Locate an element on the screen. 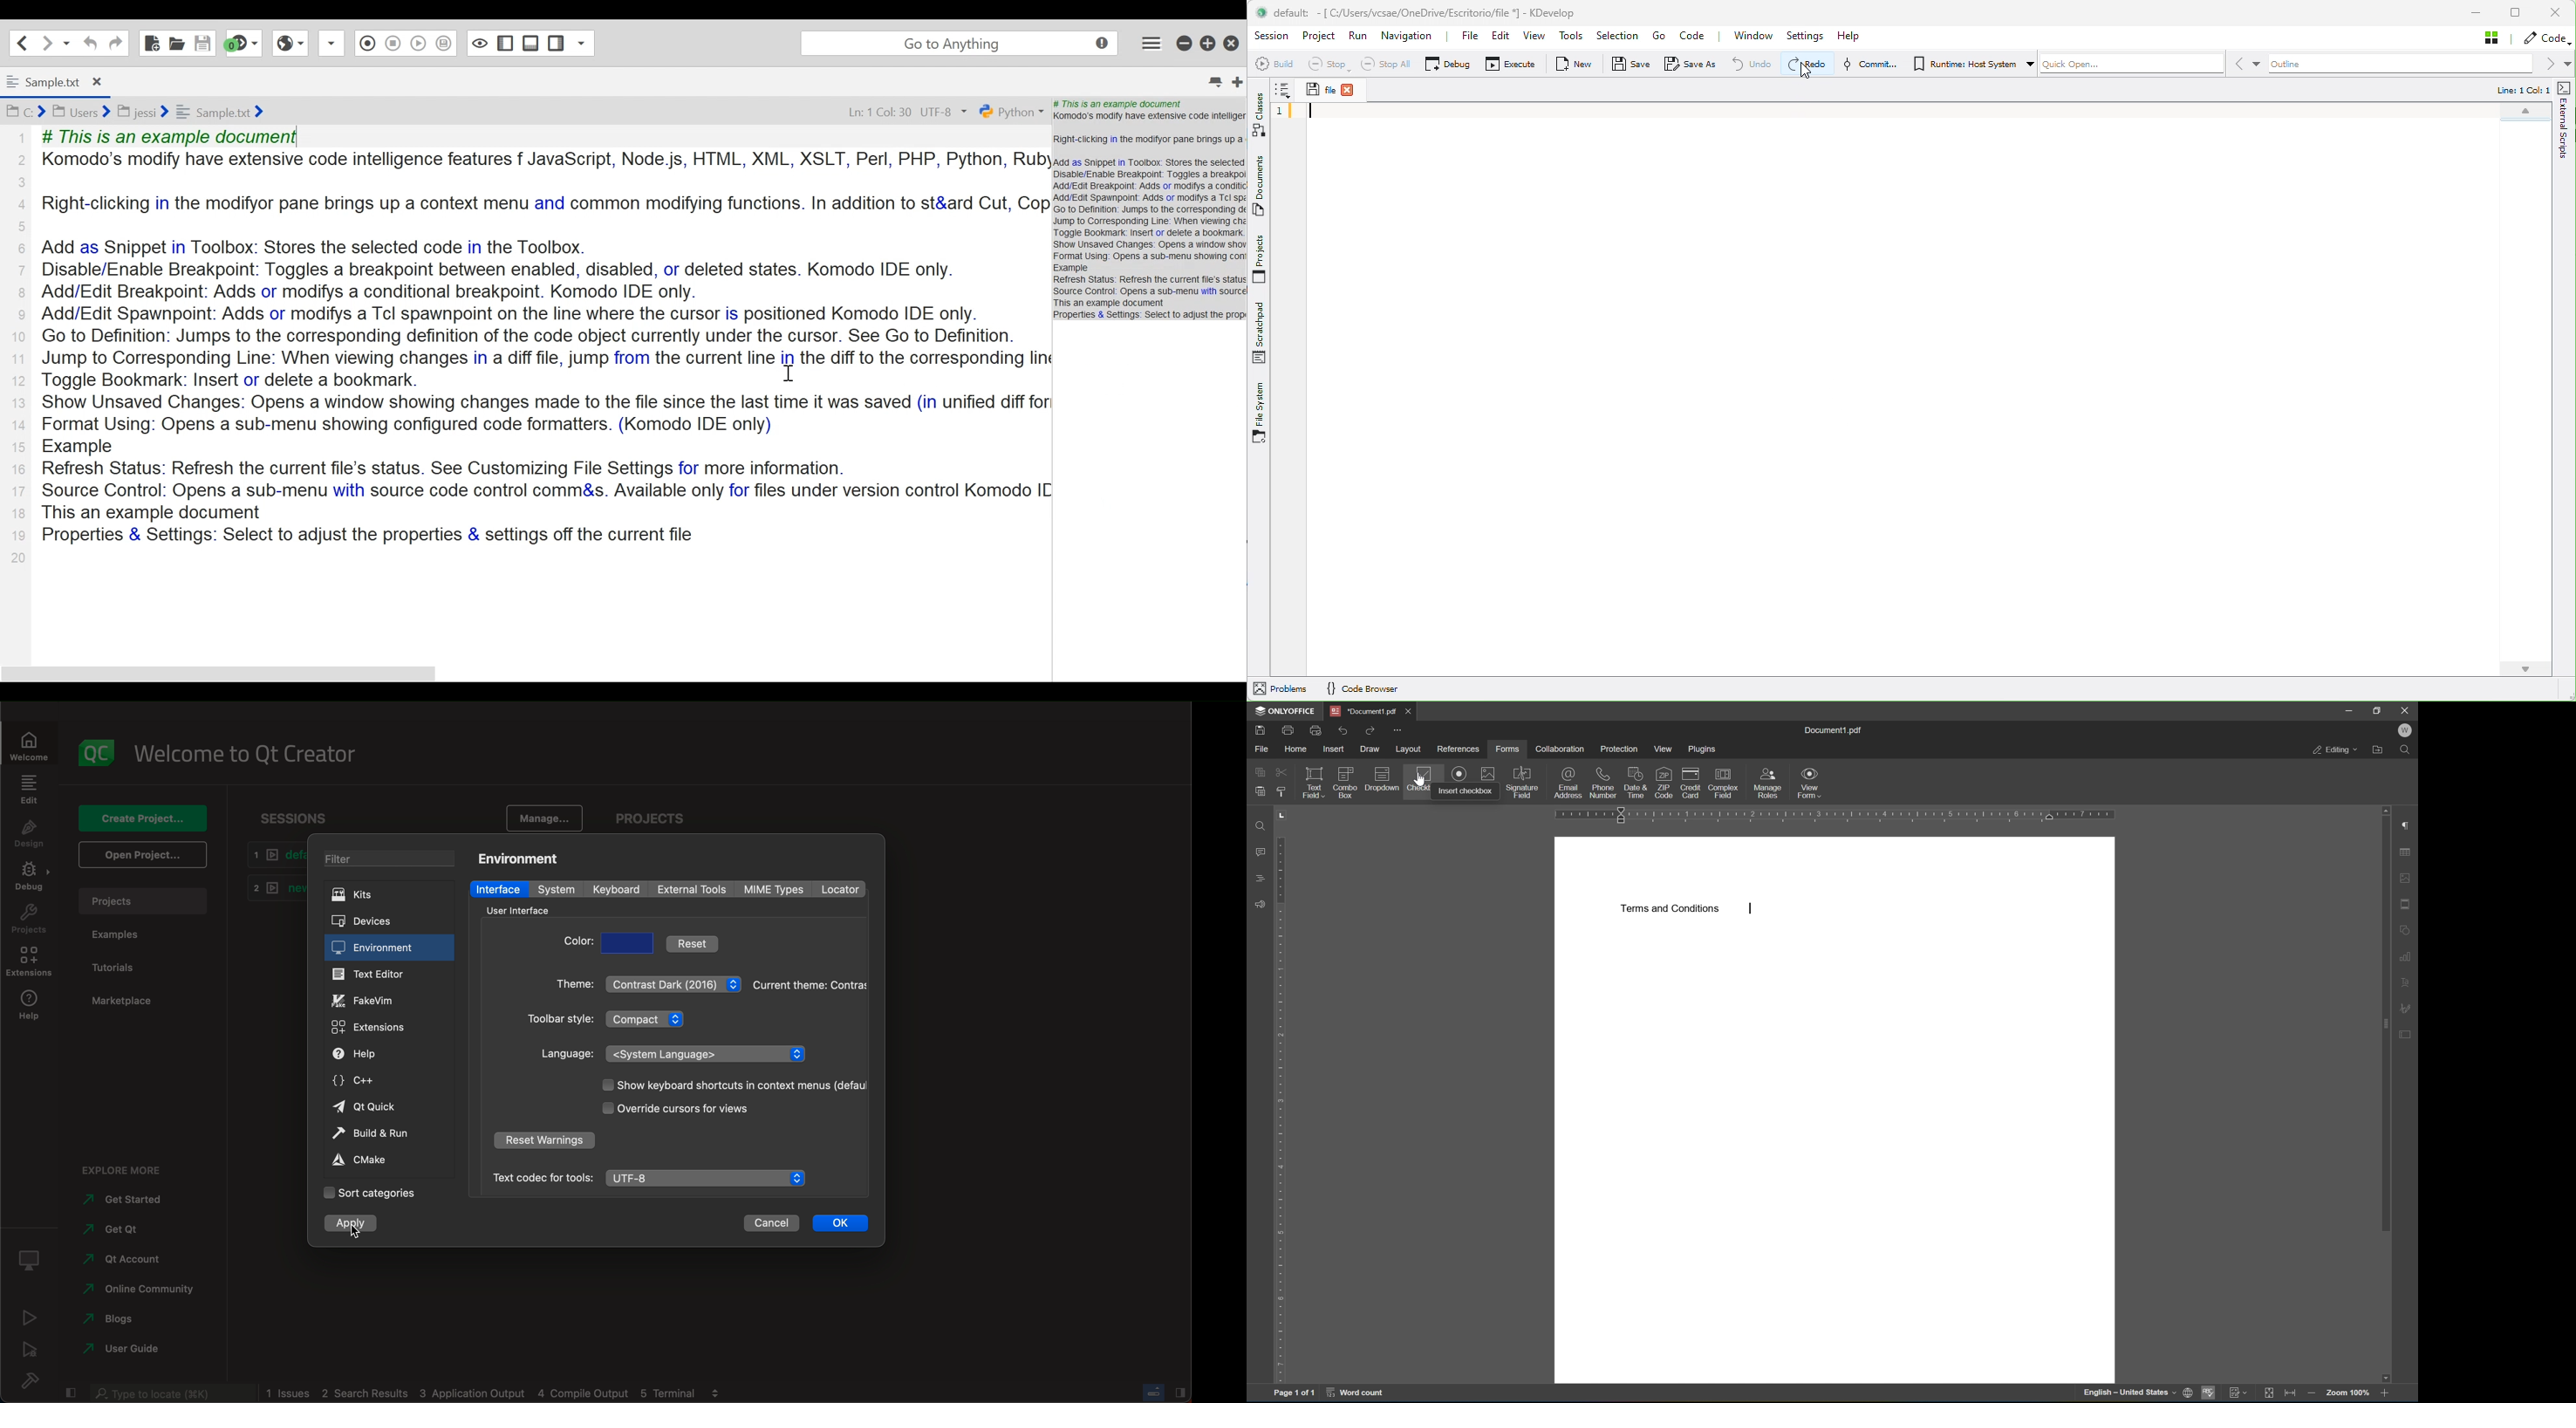 The height and width of the screenshot is (1428, 2576). paragraph settings is located at coordinates (2408, 824).